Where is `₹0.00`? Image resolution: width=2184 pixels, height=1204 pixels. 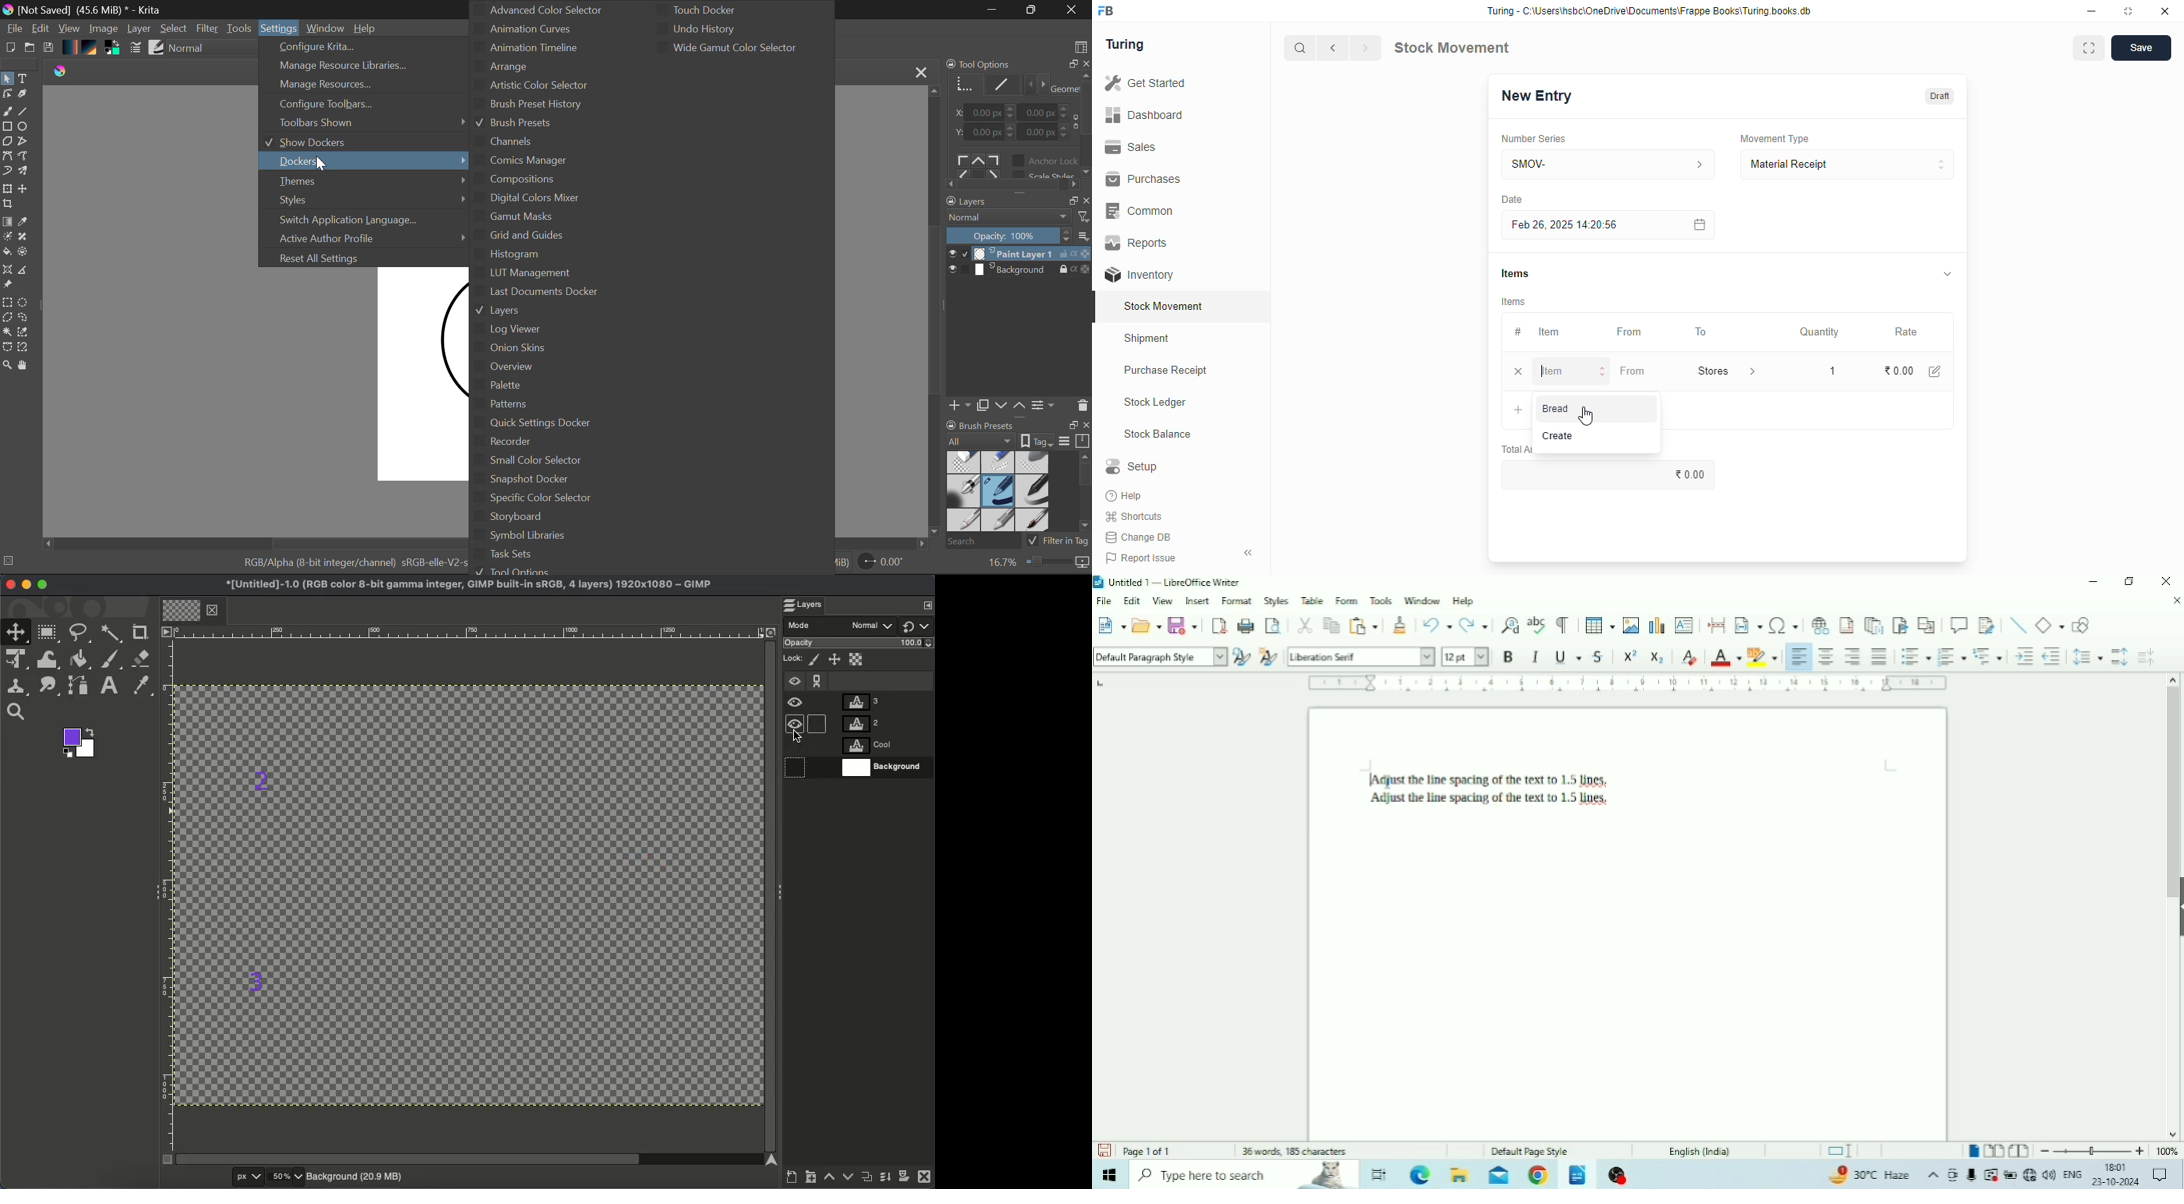 ₹0.00 is located at coordinates (1612, 475).